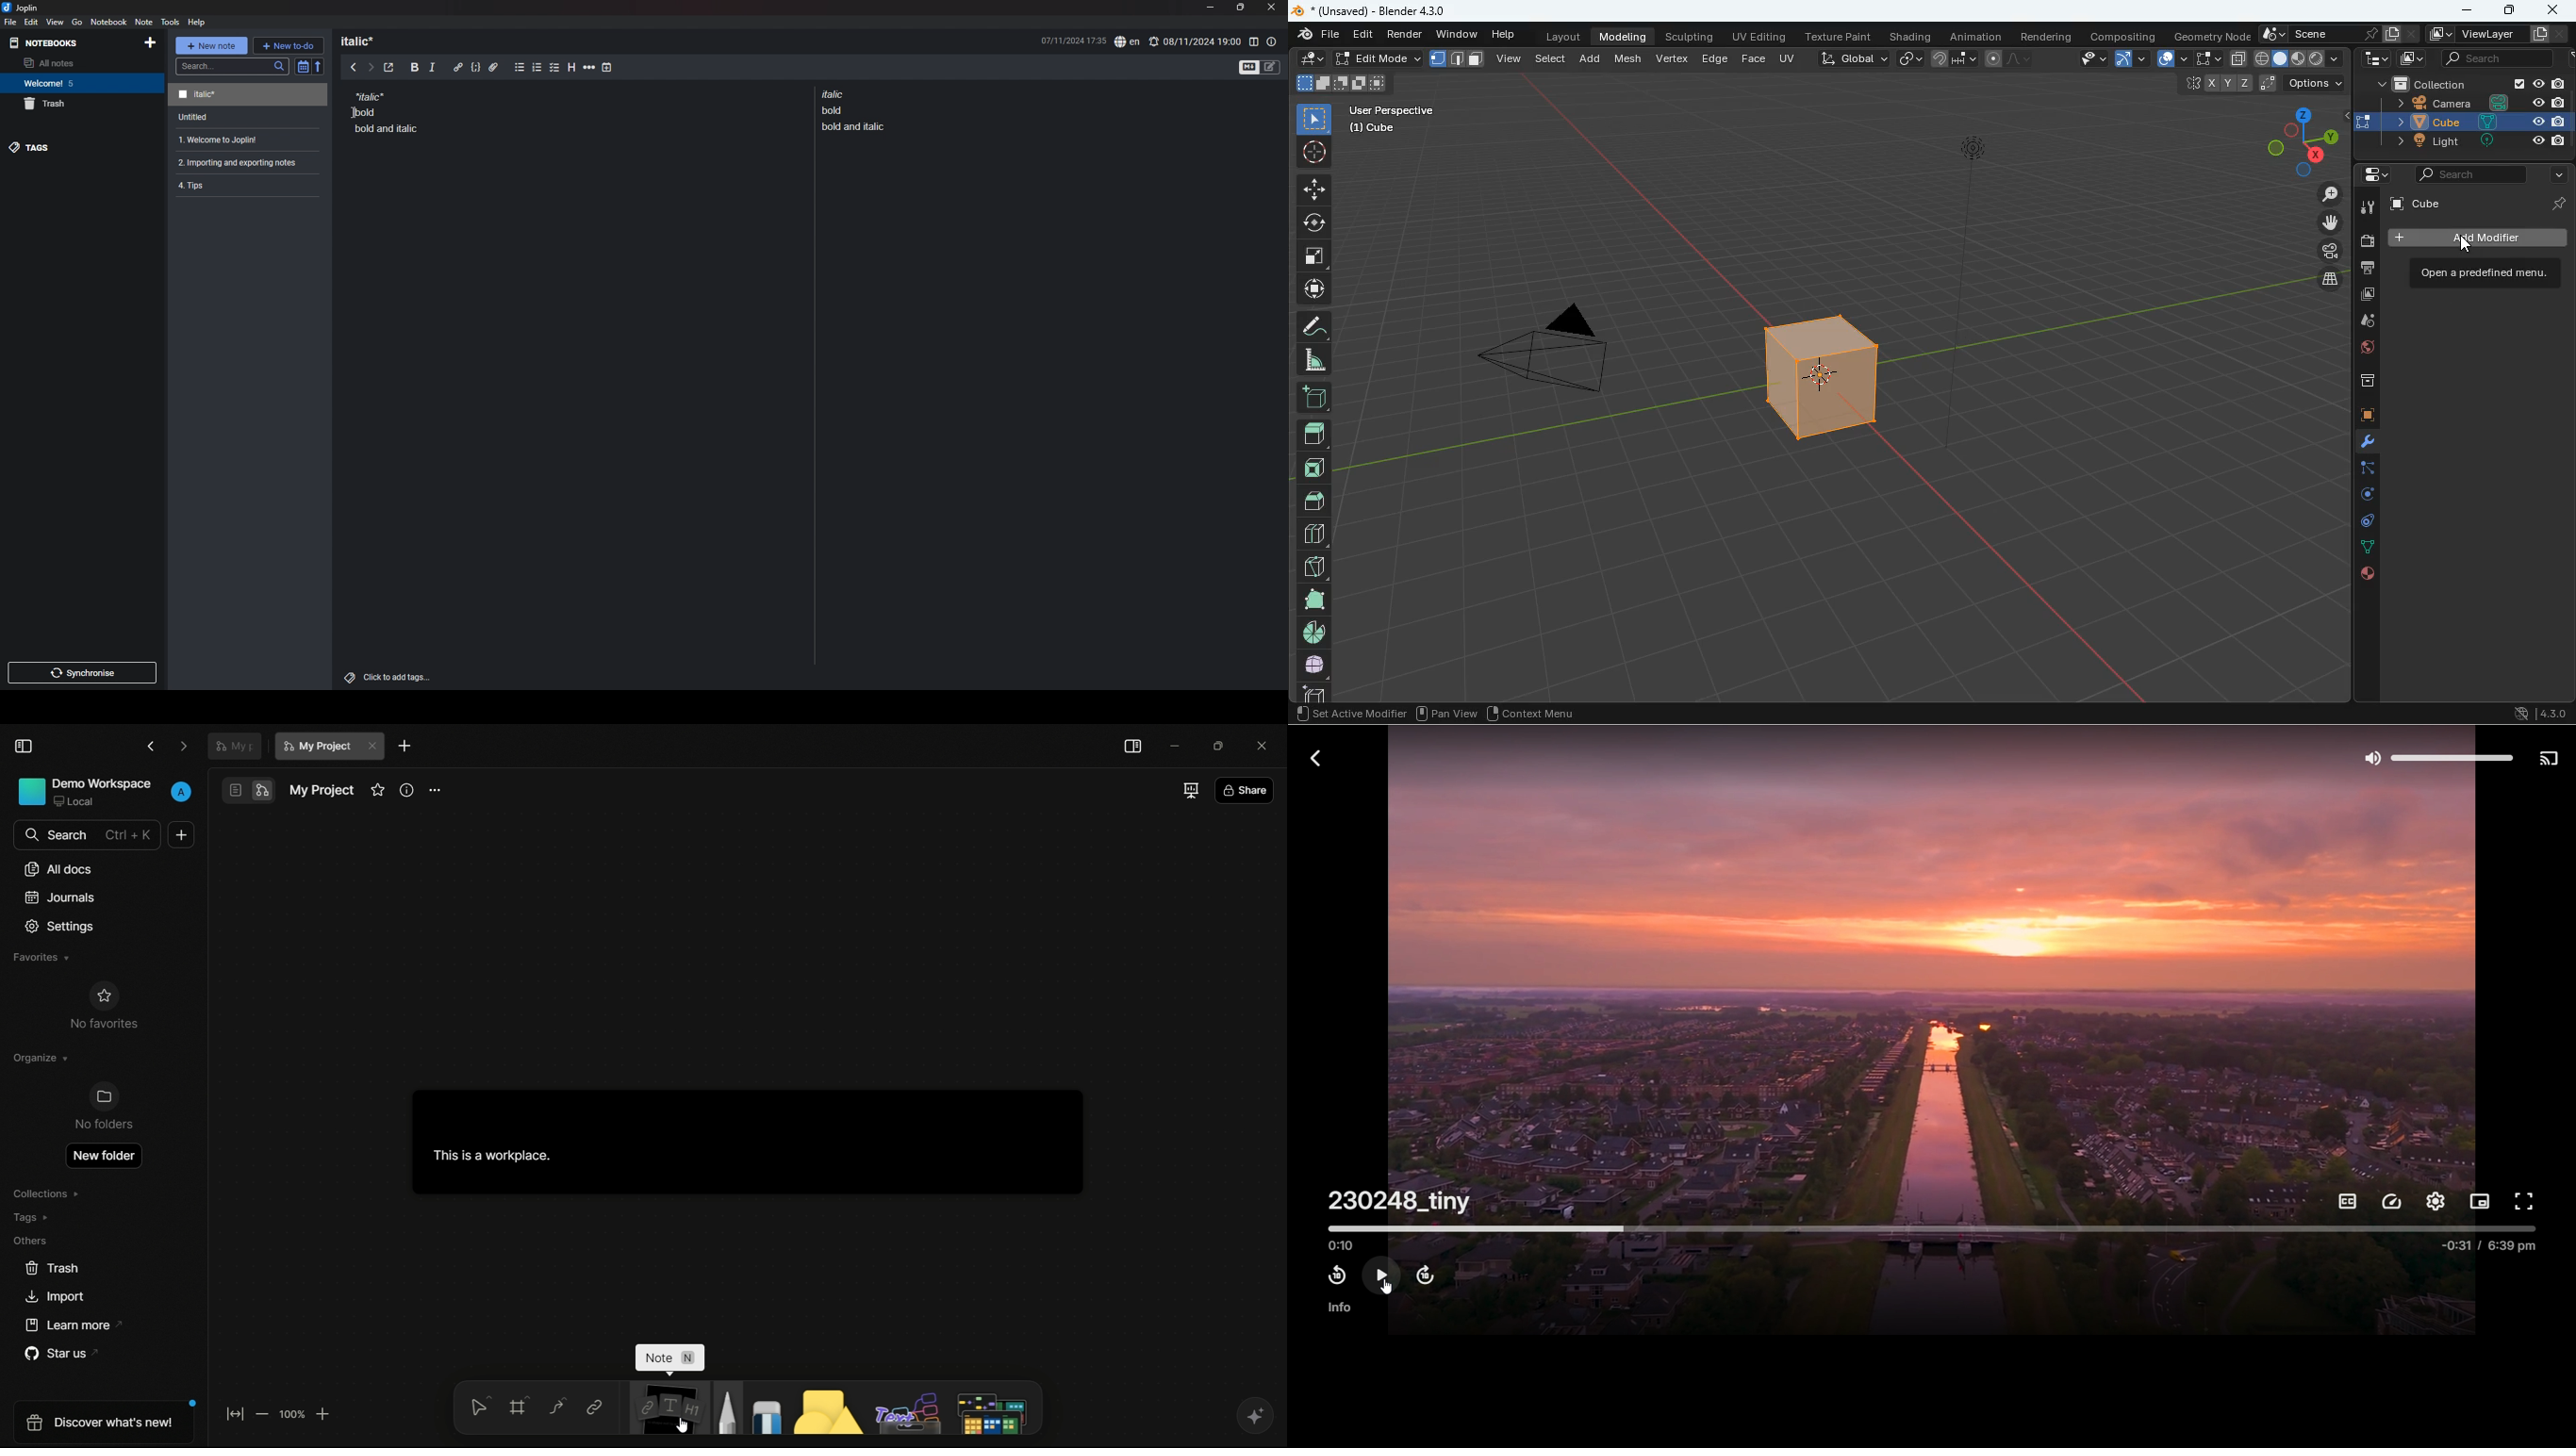  What do you see at coordinates (20, 7) in the screenshot?
I see `joplin` at bounding box center [20, 7].